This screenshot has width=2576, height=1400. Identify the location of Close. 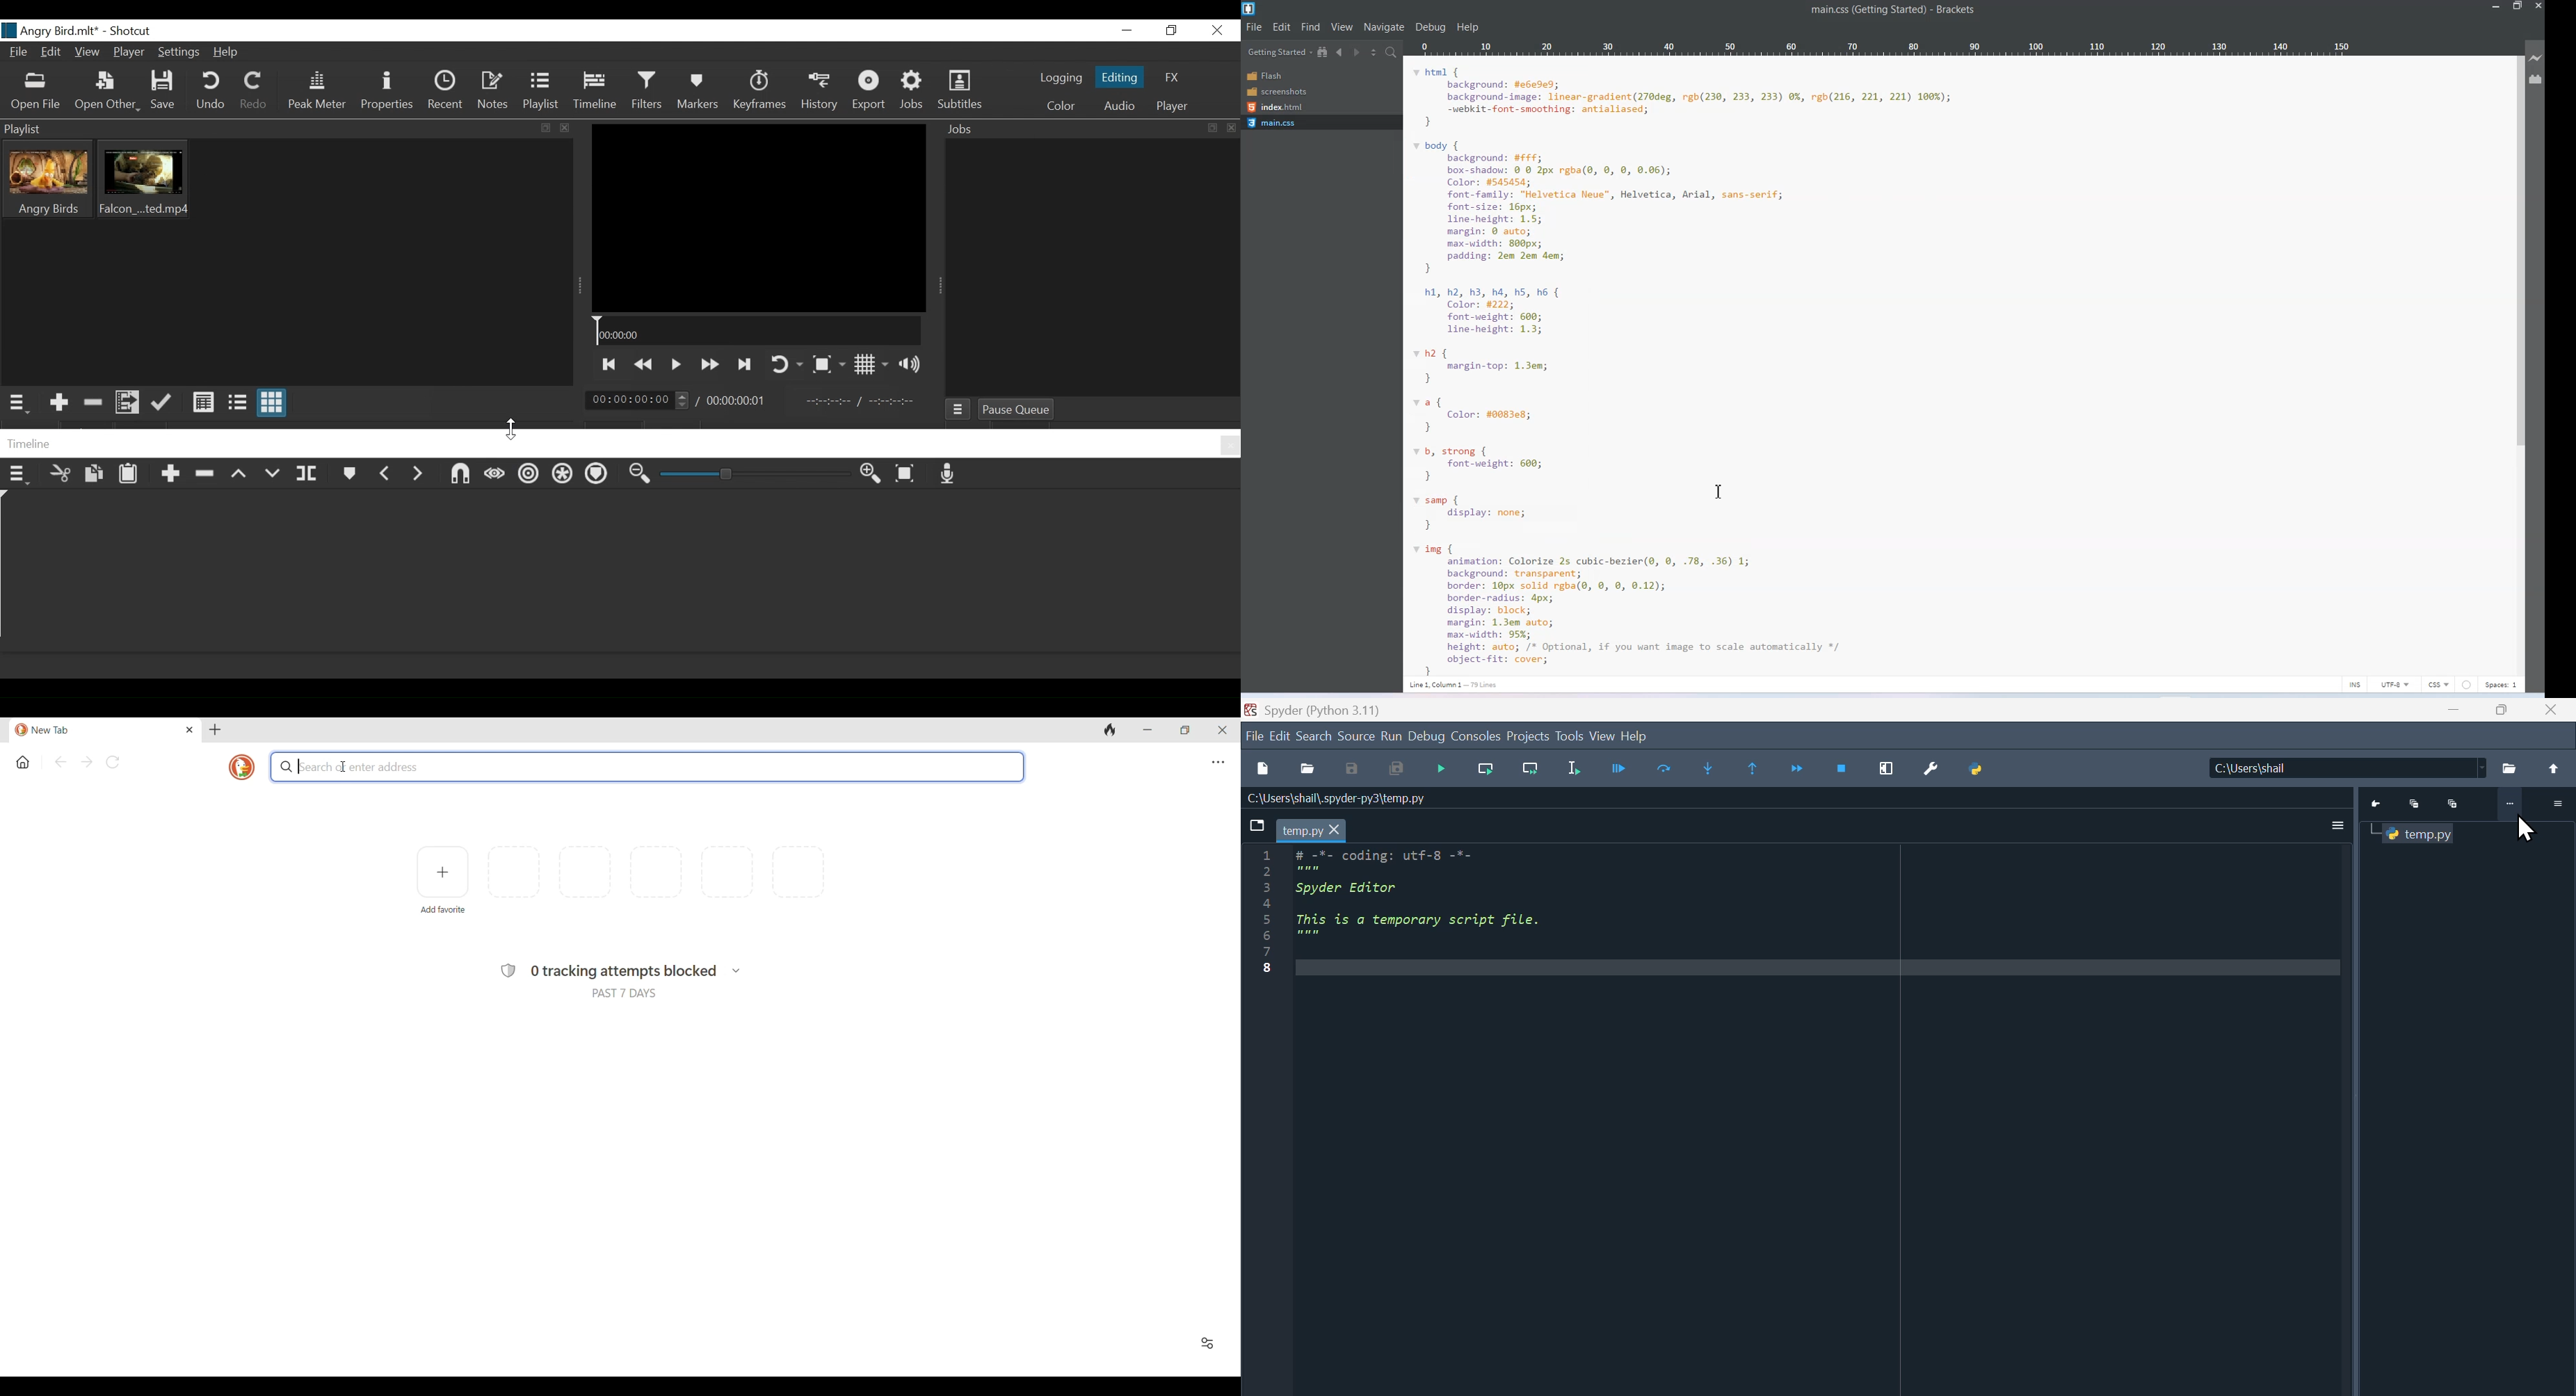
(2537, 6).